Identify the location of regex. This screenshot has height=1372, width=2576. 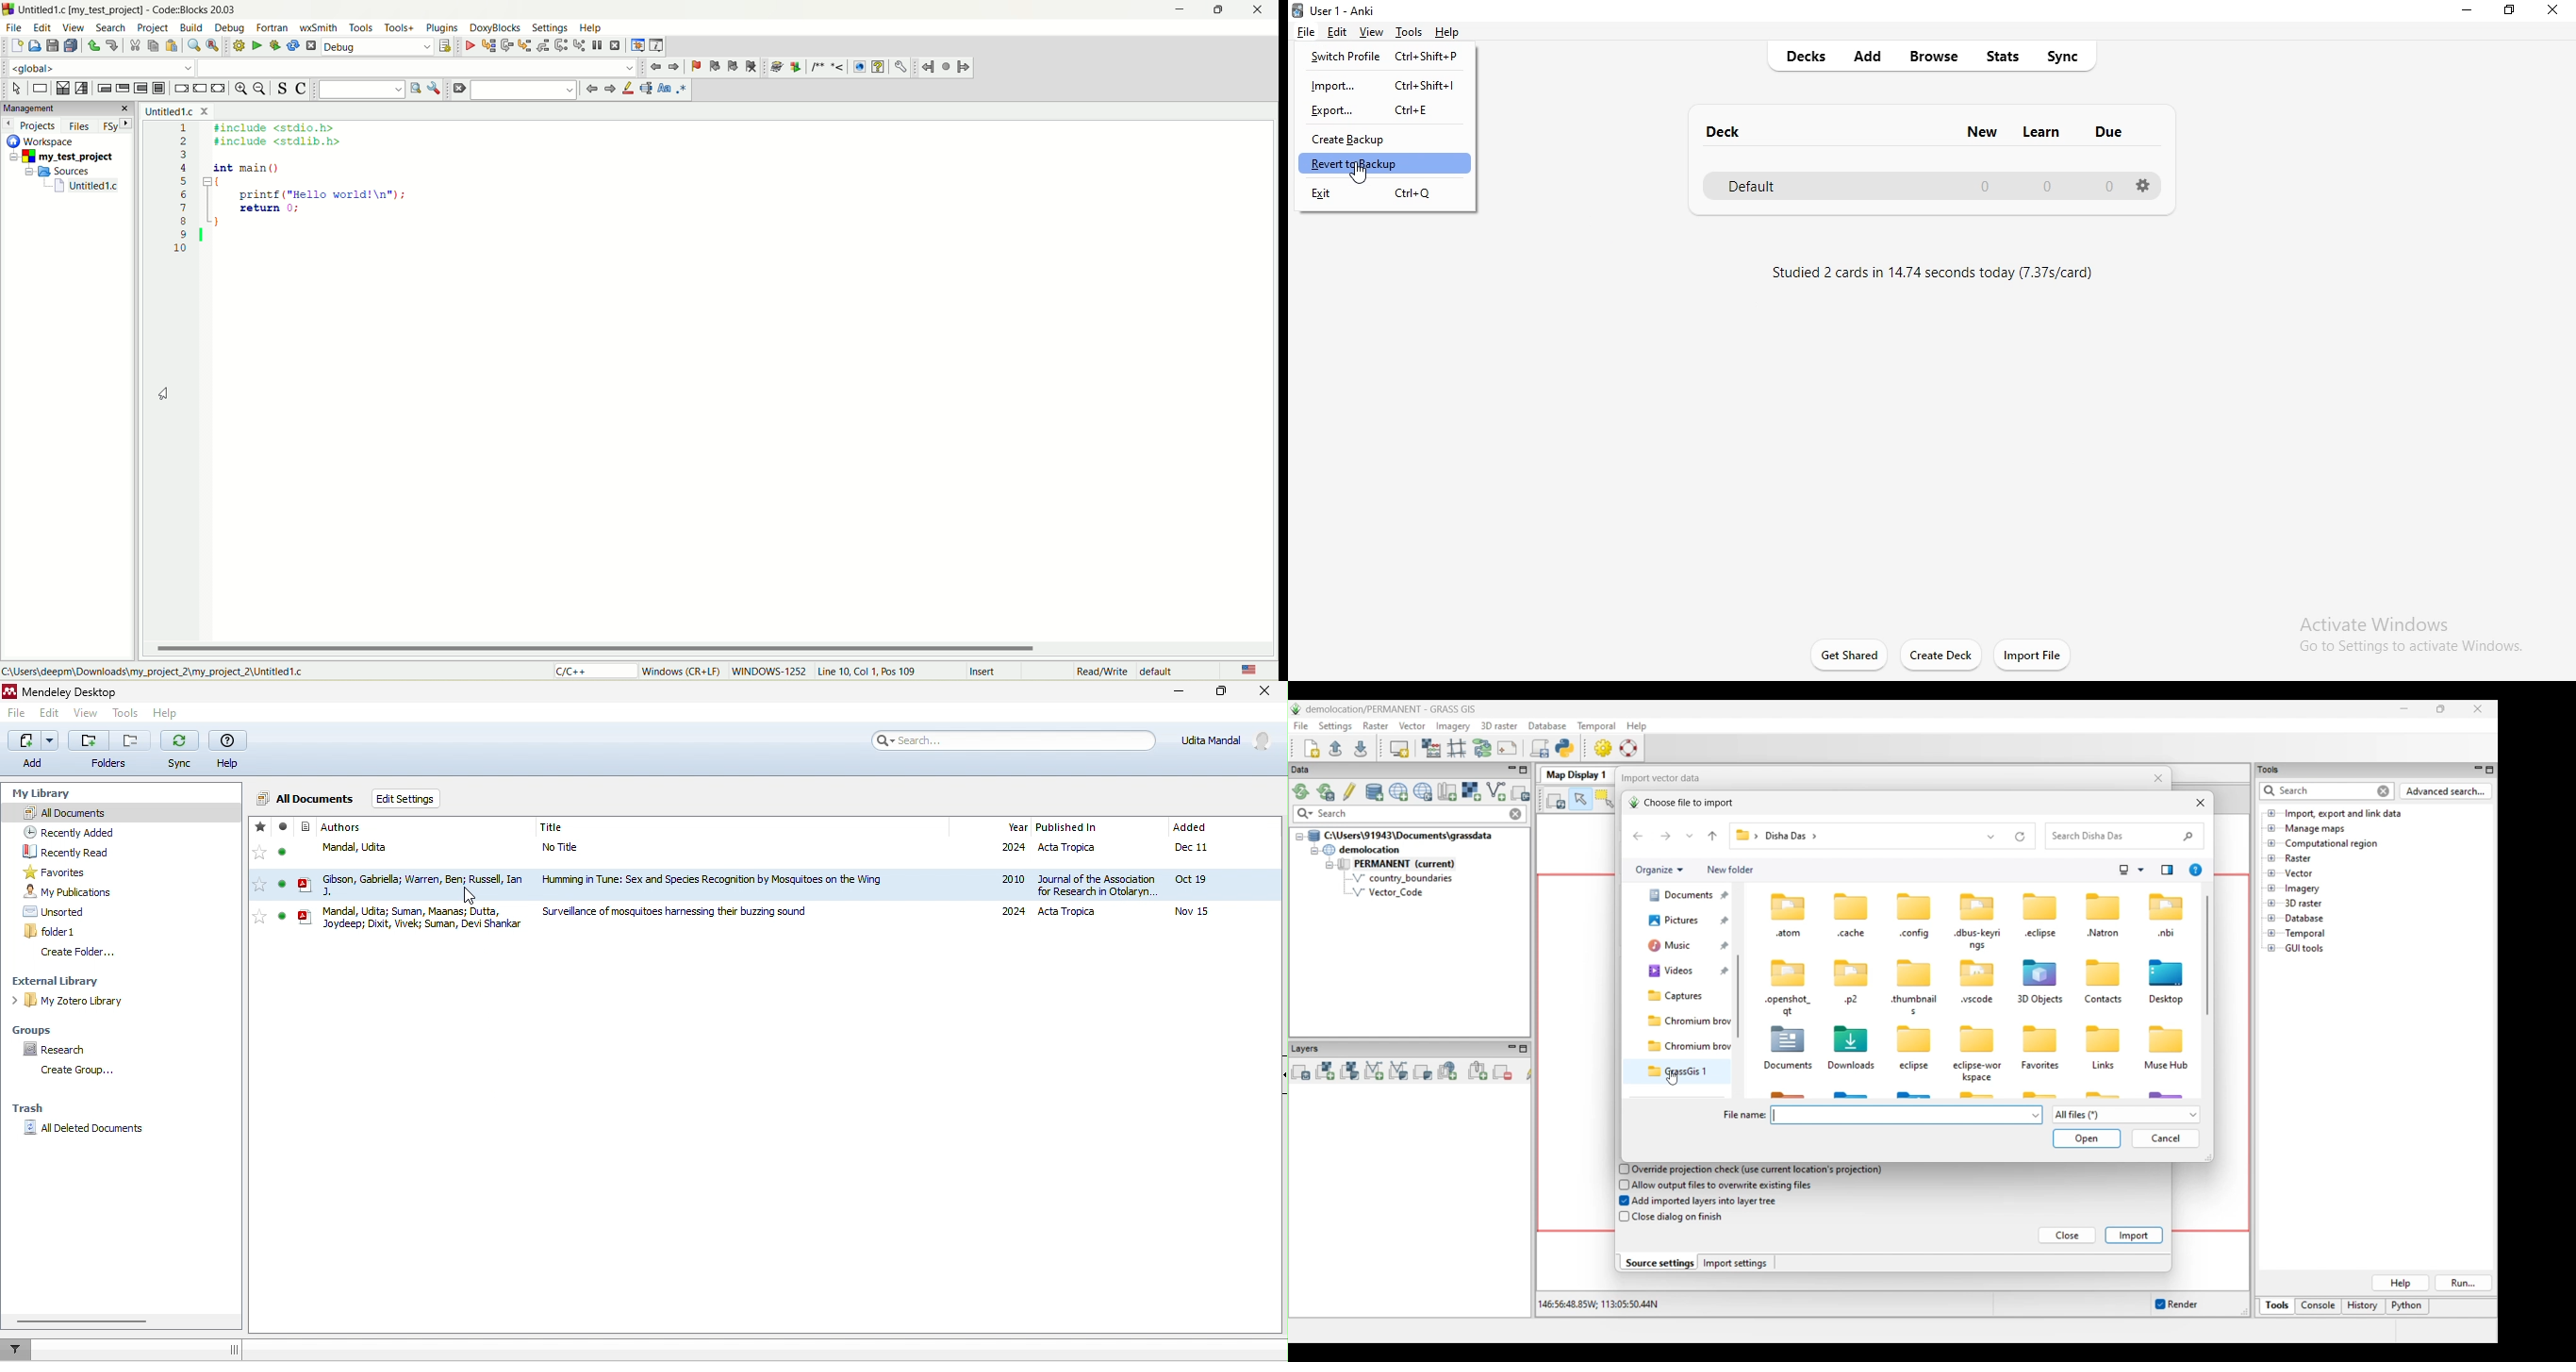
(685, 90).